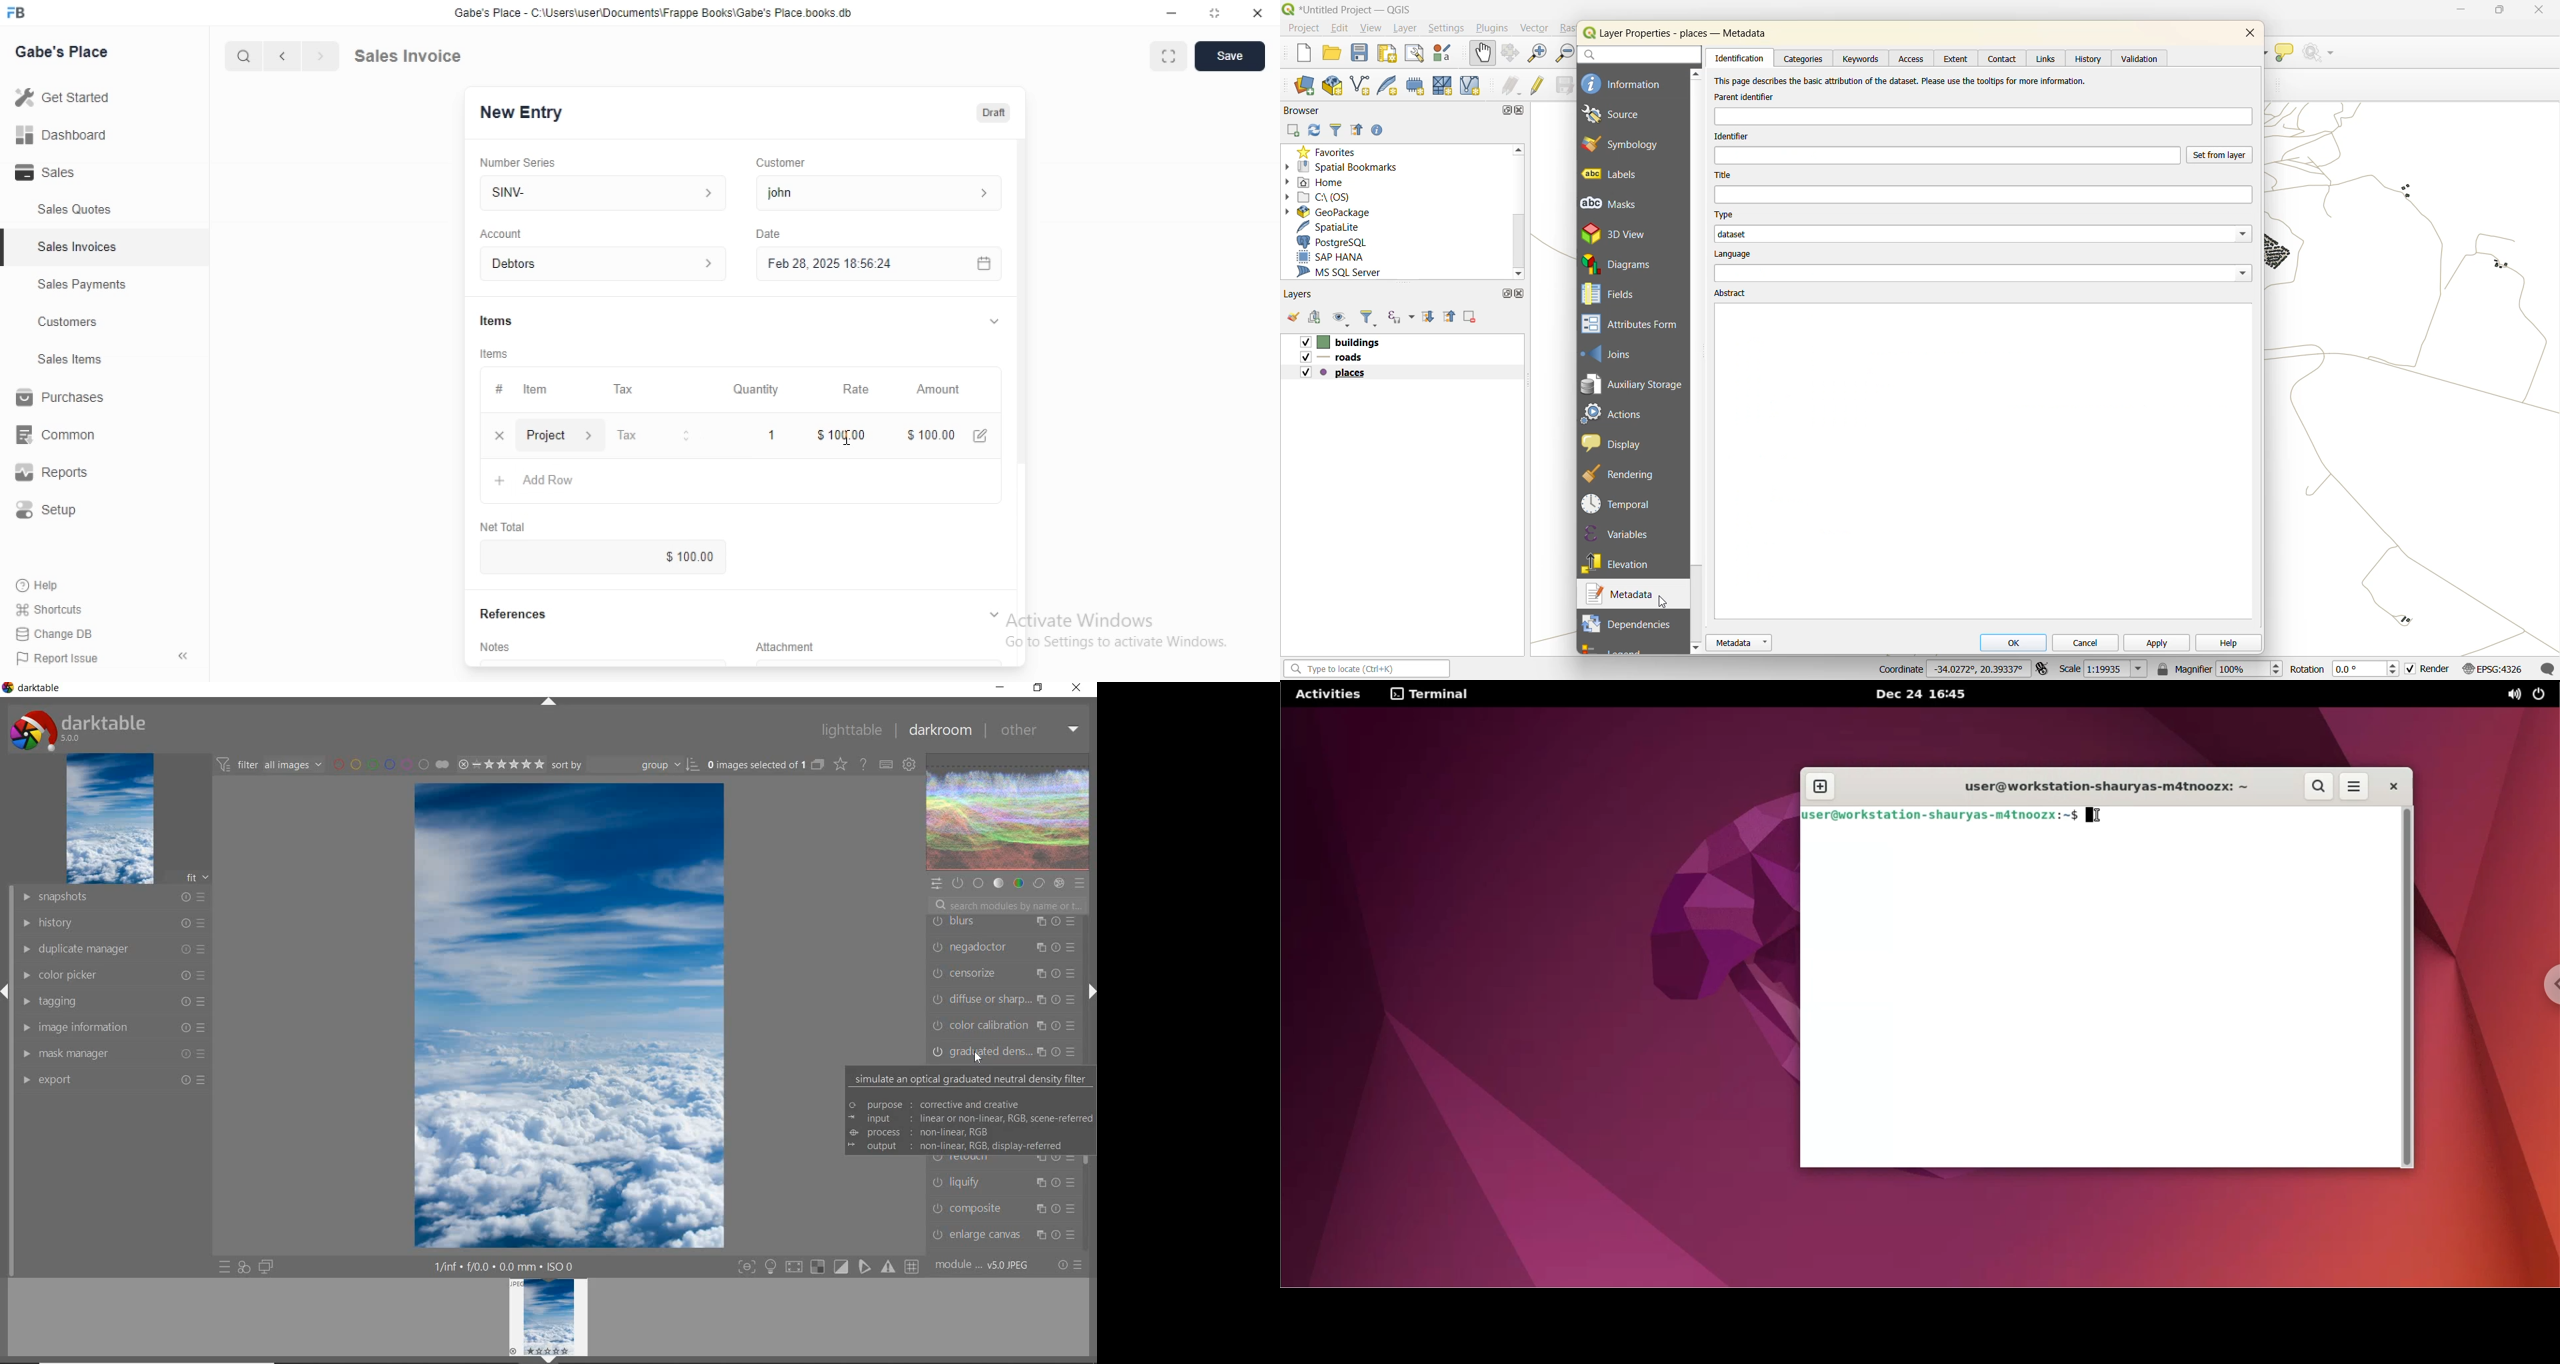 The width and height of the screenshot is (2576, 1372). Describe the element at coordinates (66, 50) in the screenshot. I see `Gabe's Place` at that location.